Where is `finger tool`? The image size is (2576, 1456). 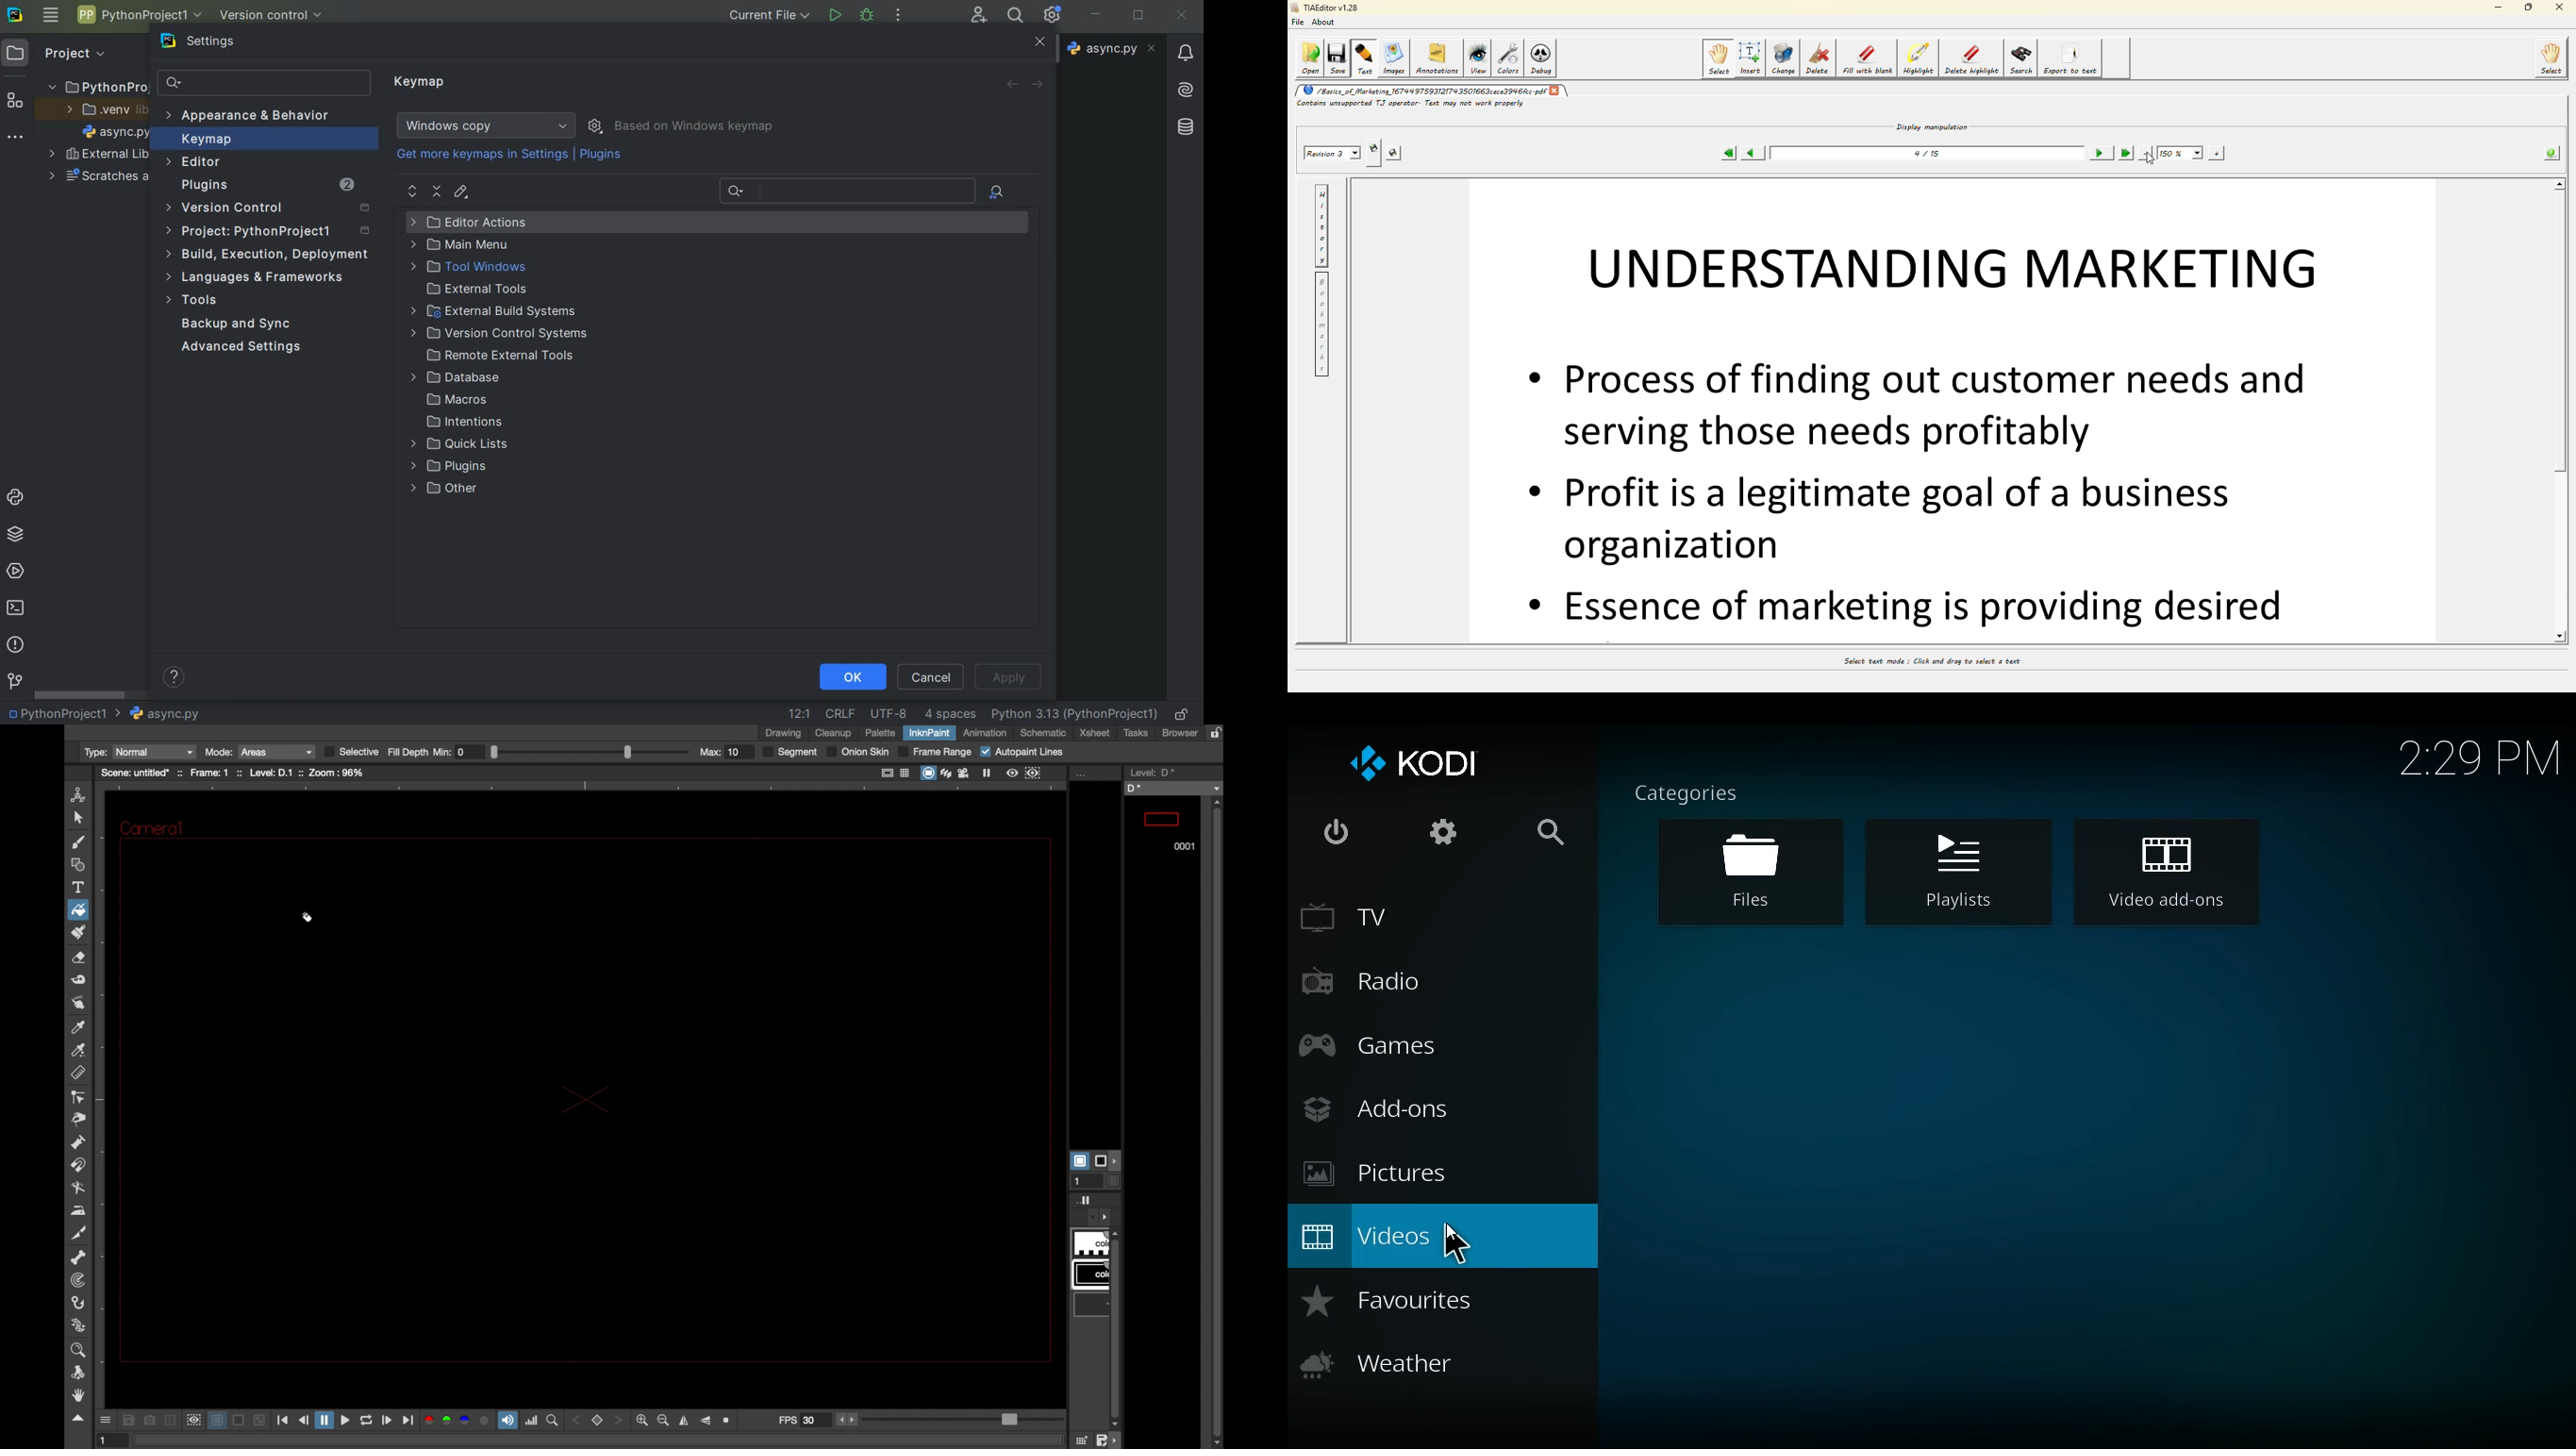
finger tool is located at coordinates (77, 1002).